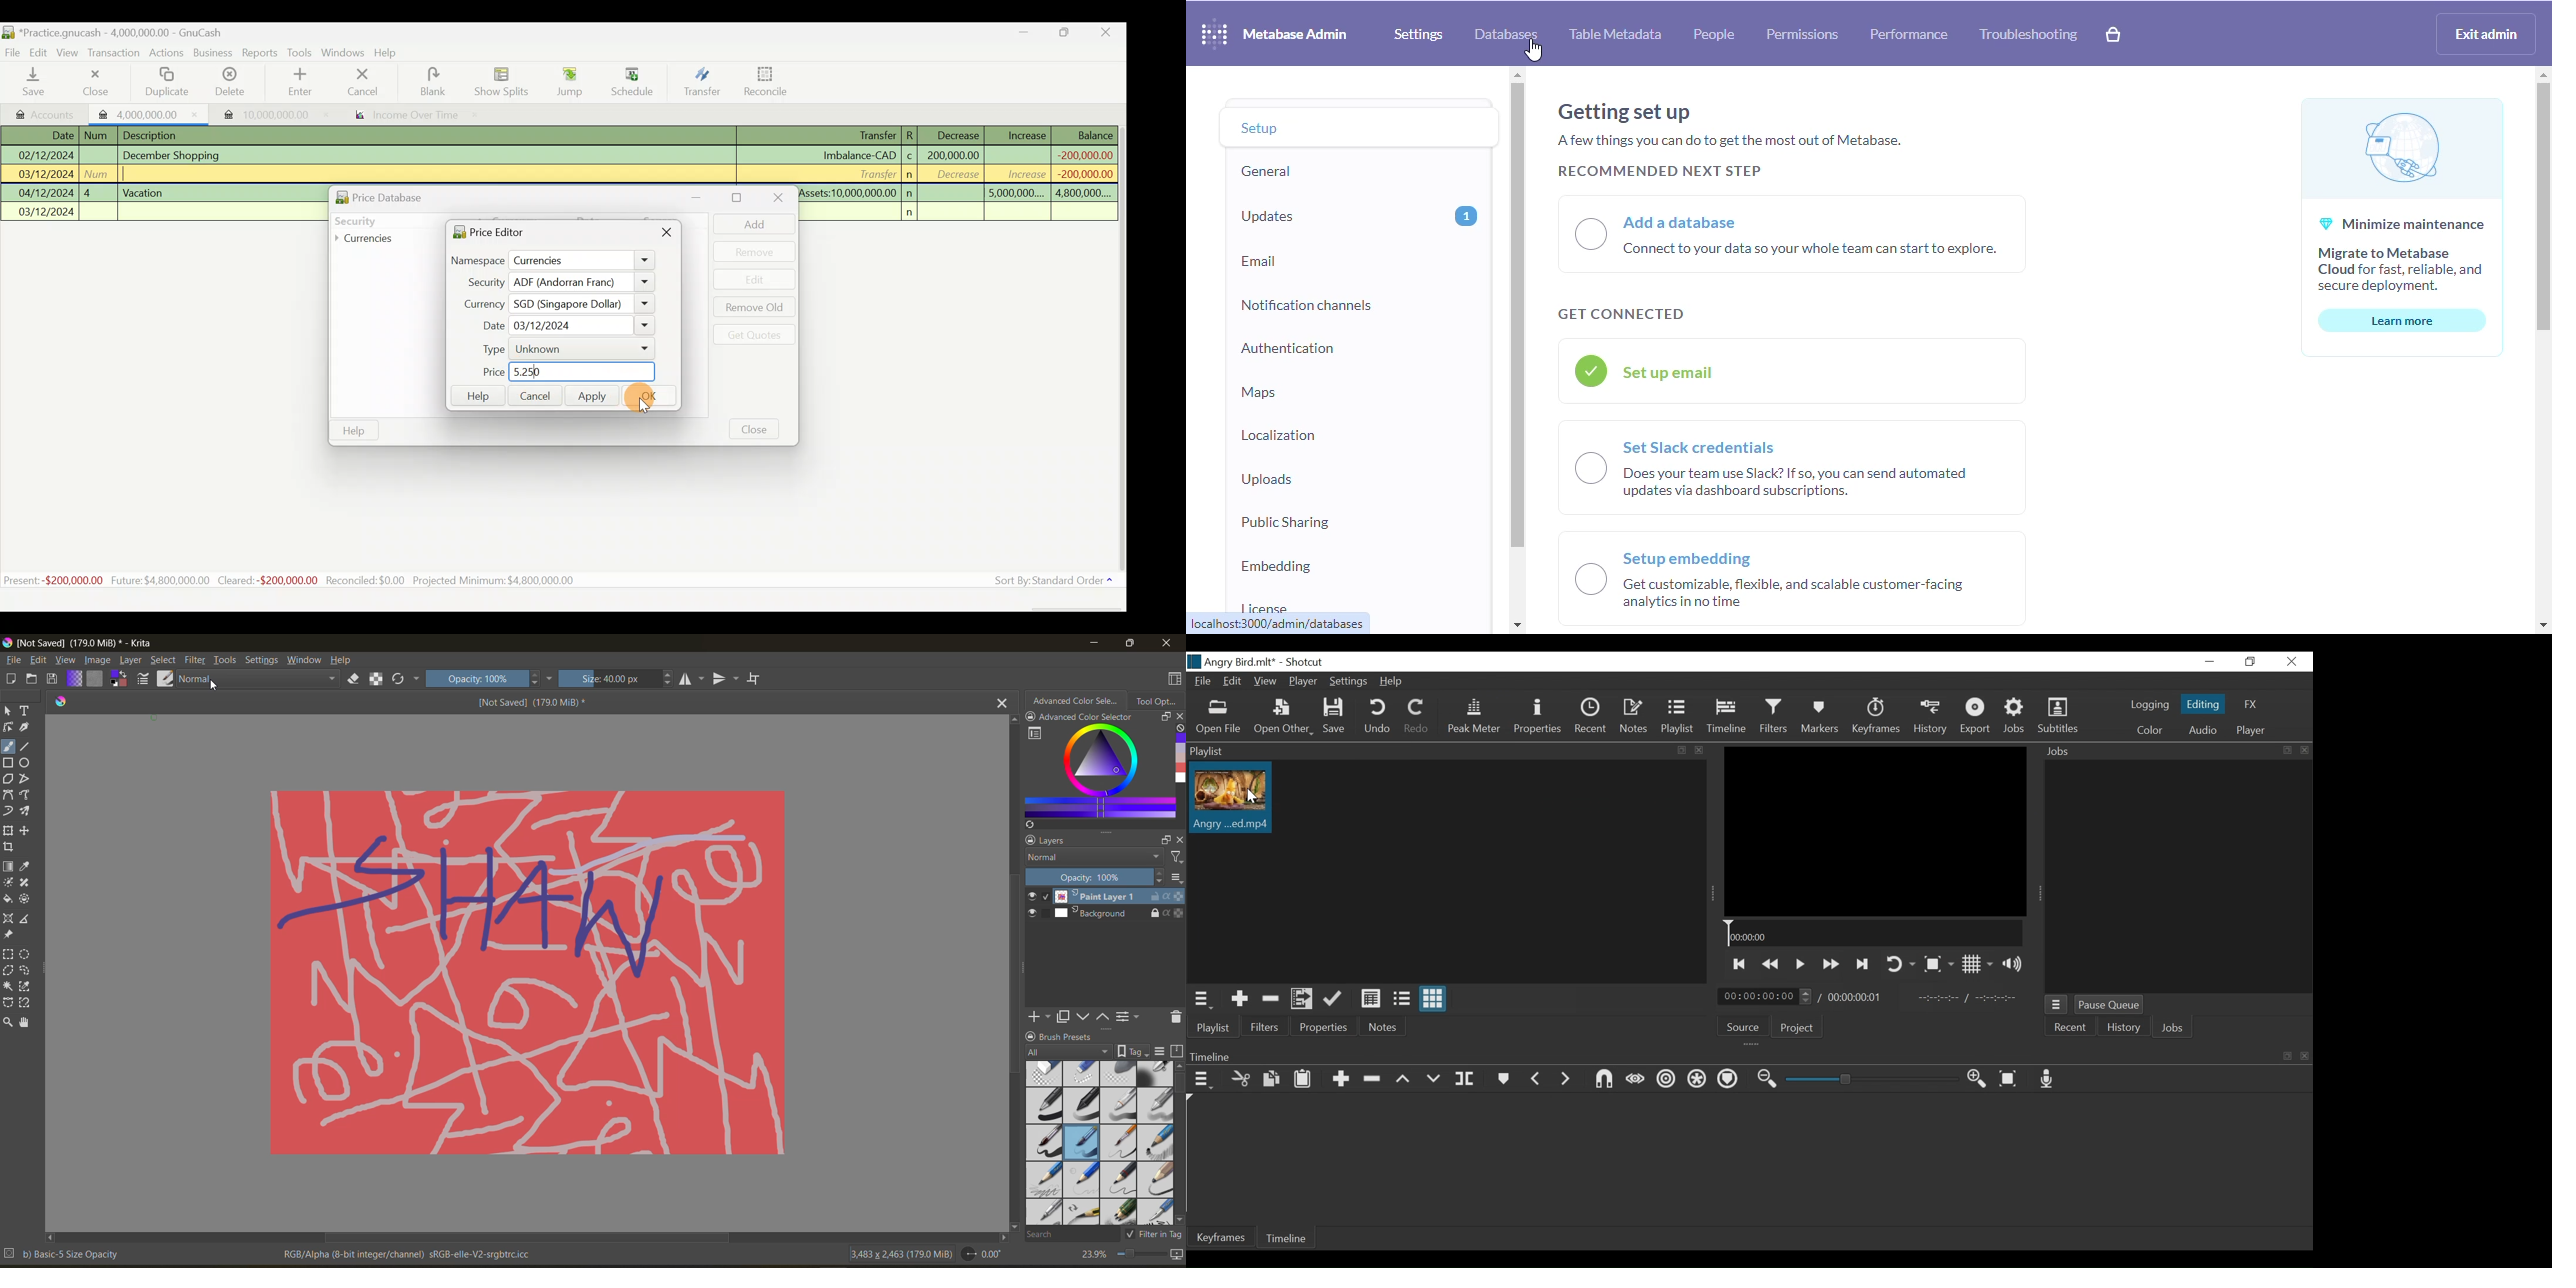 This screenshot has width=2576, height=1288. Describe the element at coordinates (1875, 831) in the screenshot. I see `Media Viewer` at that location.